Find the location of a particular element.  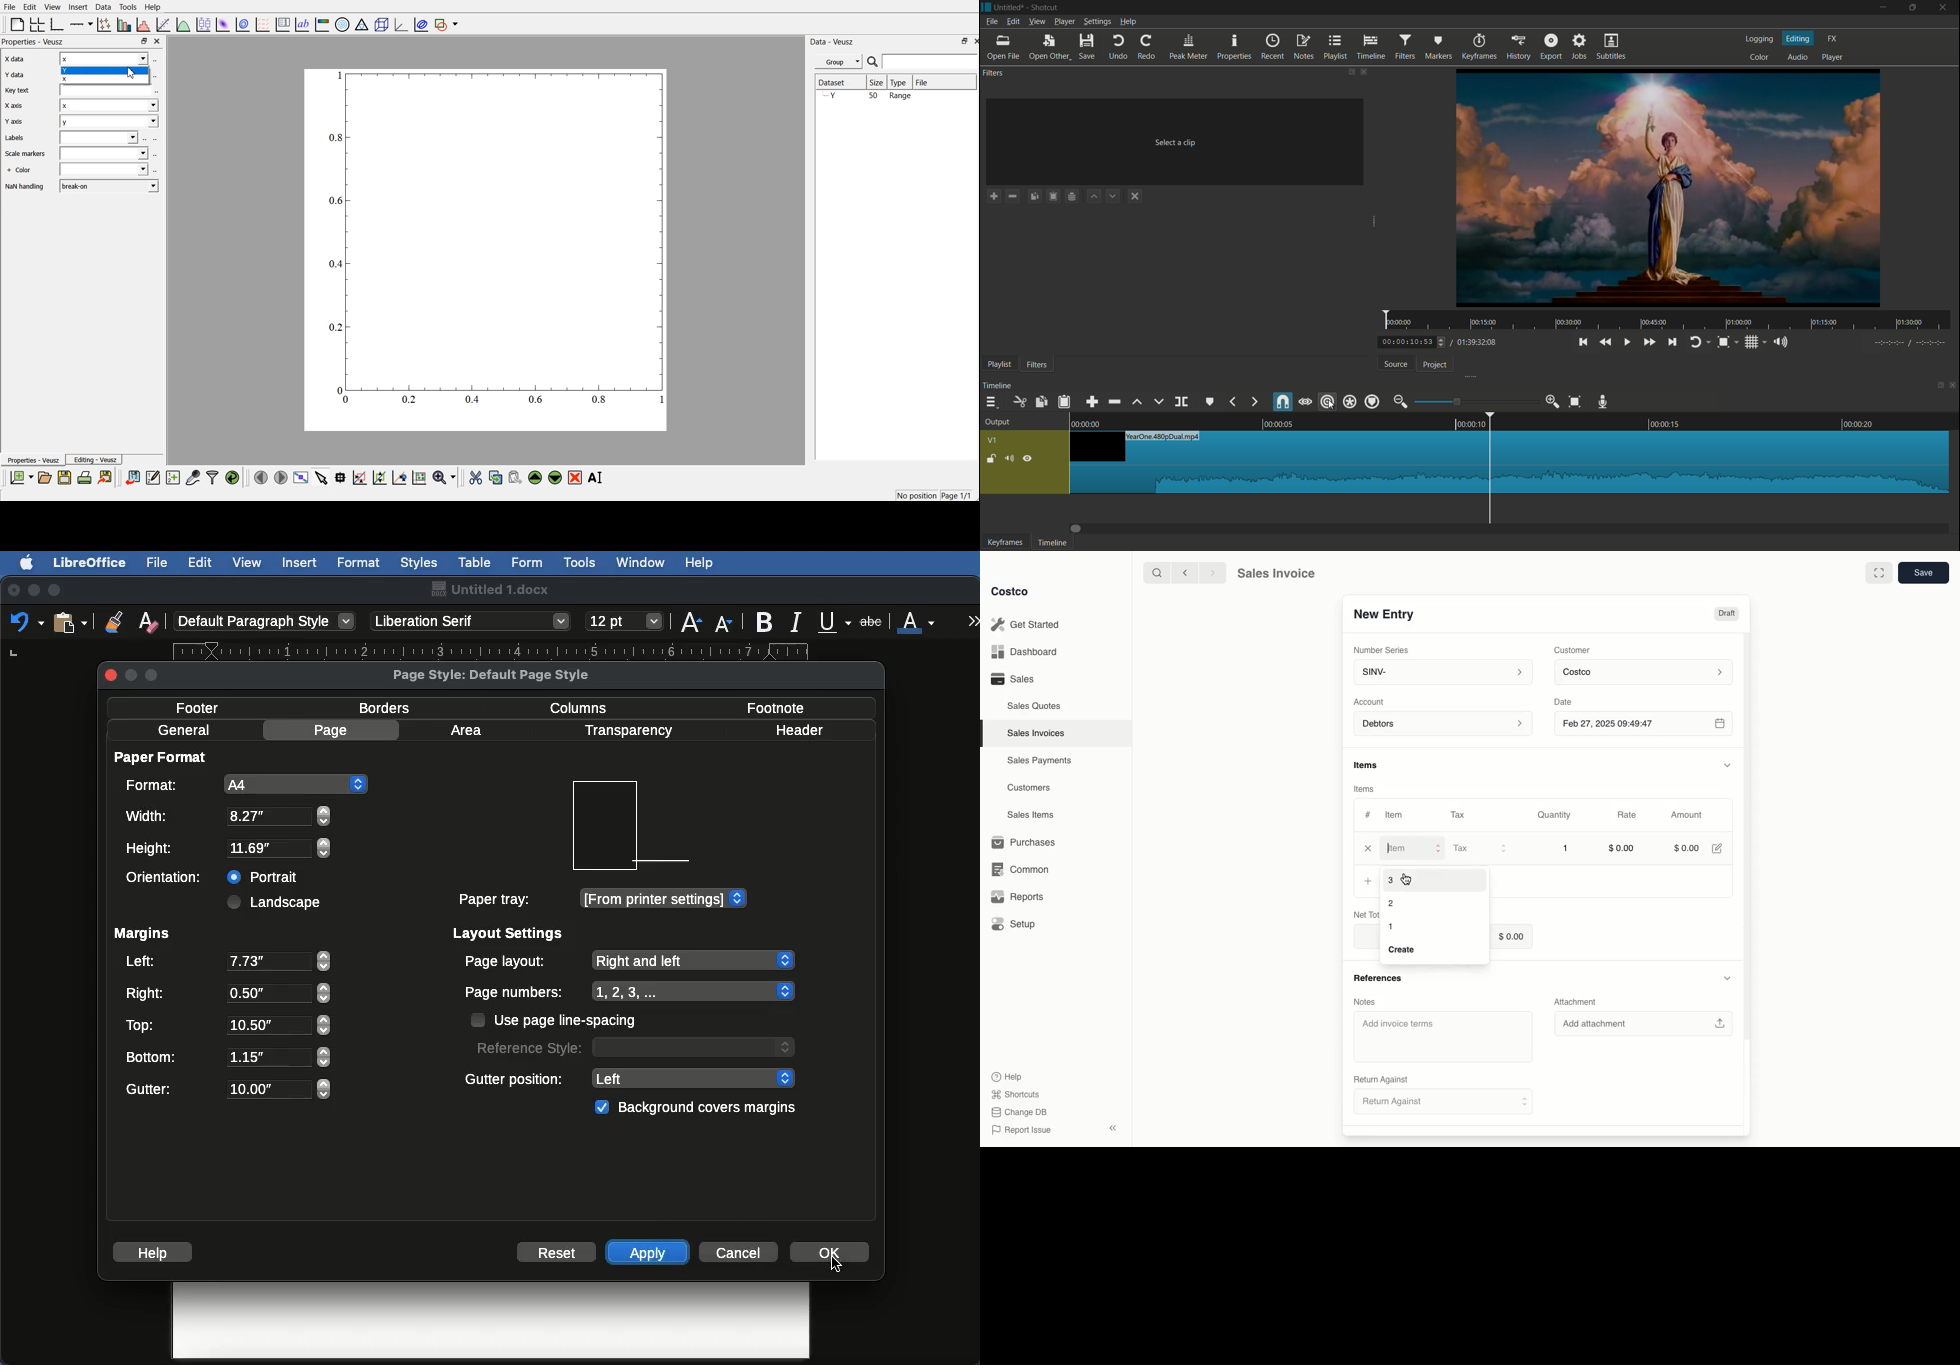

‘Sales Payments is located at coordinates (1039, 759).